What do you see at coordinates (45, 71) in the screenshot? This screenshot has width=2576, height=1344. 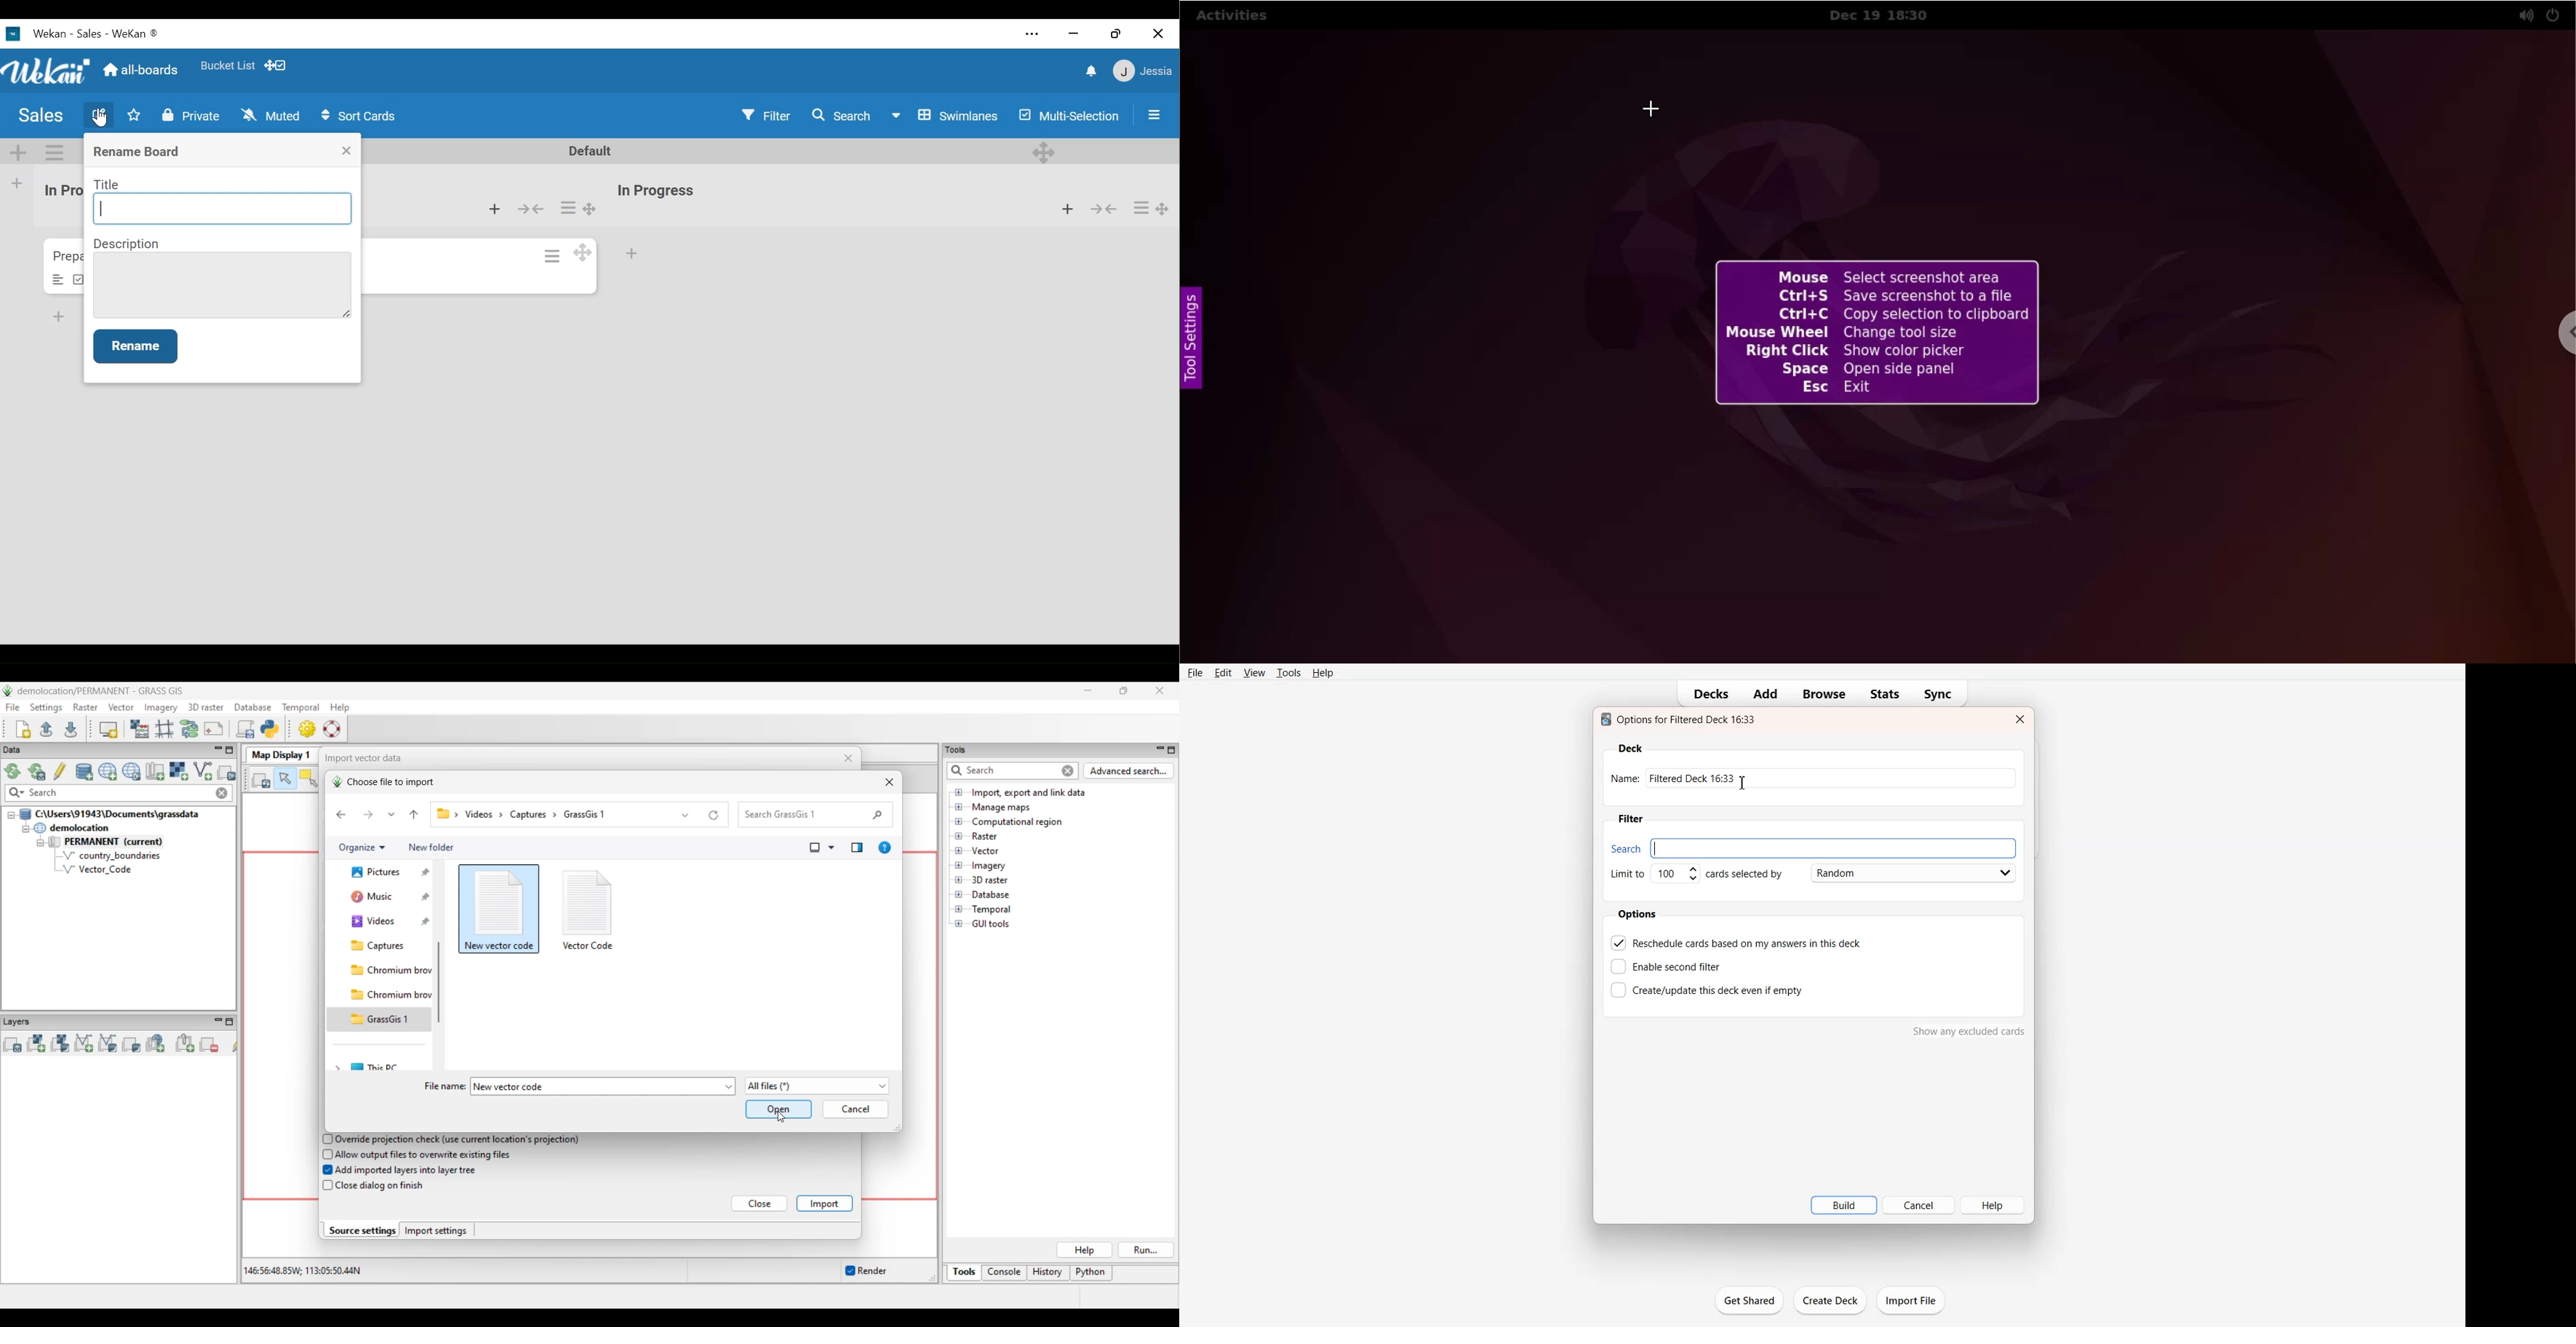 I see `Wekan logo` at bounding box center [45, 71].